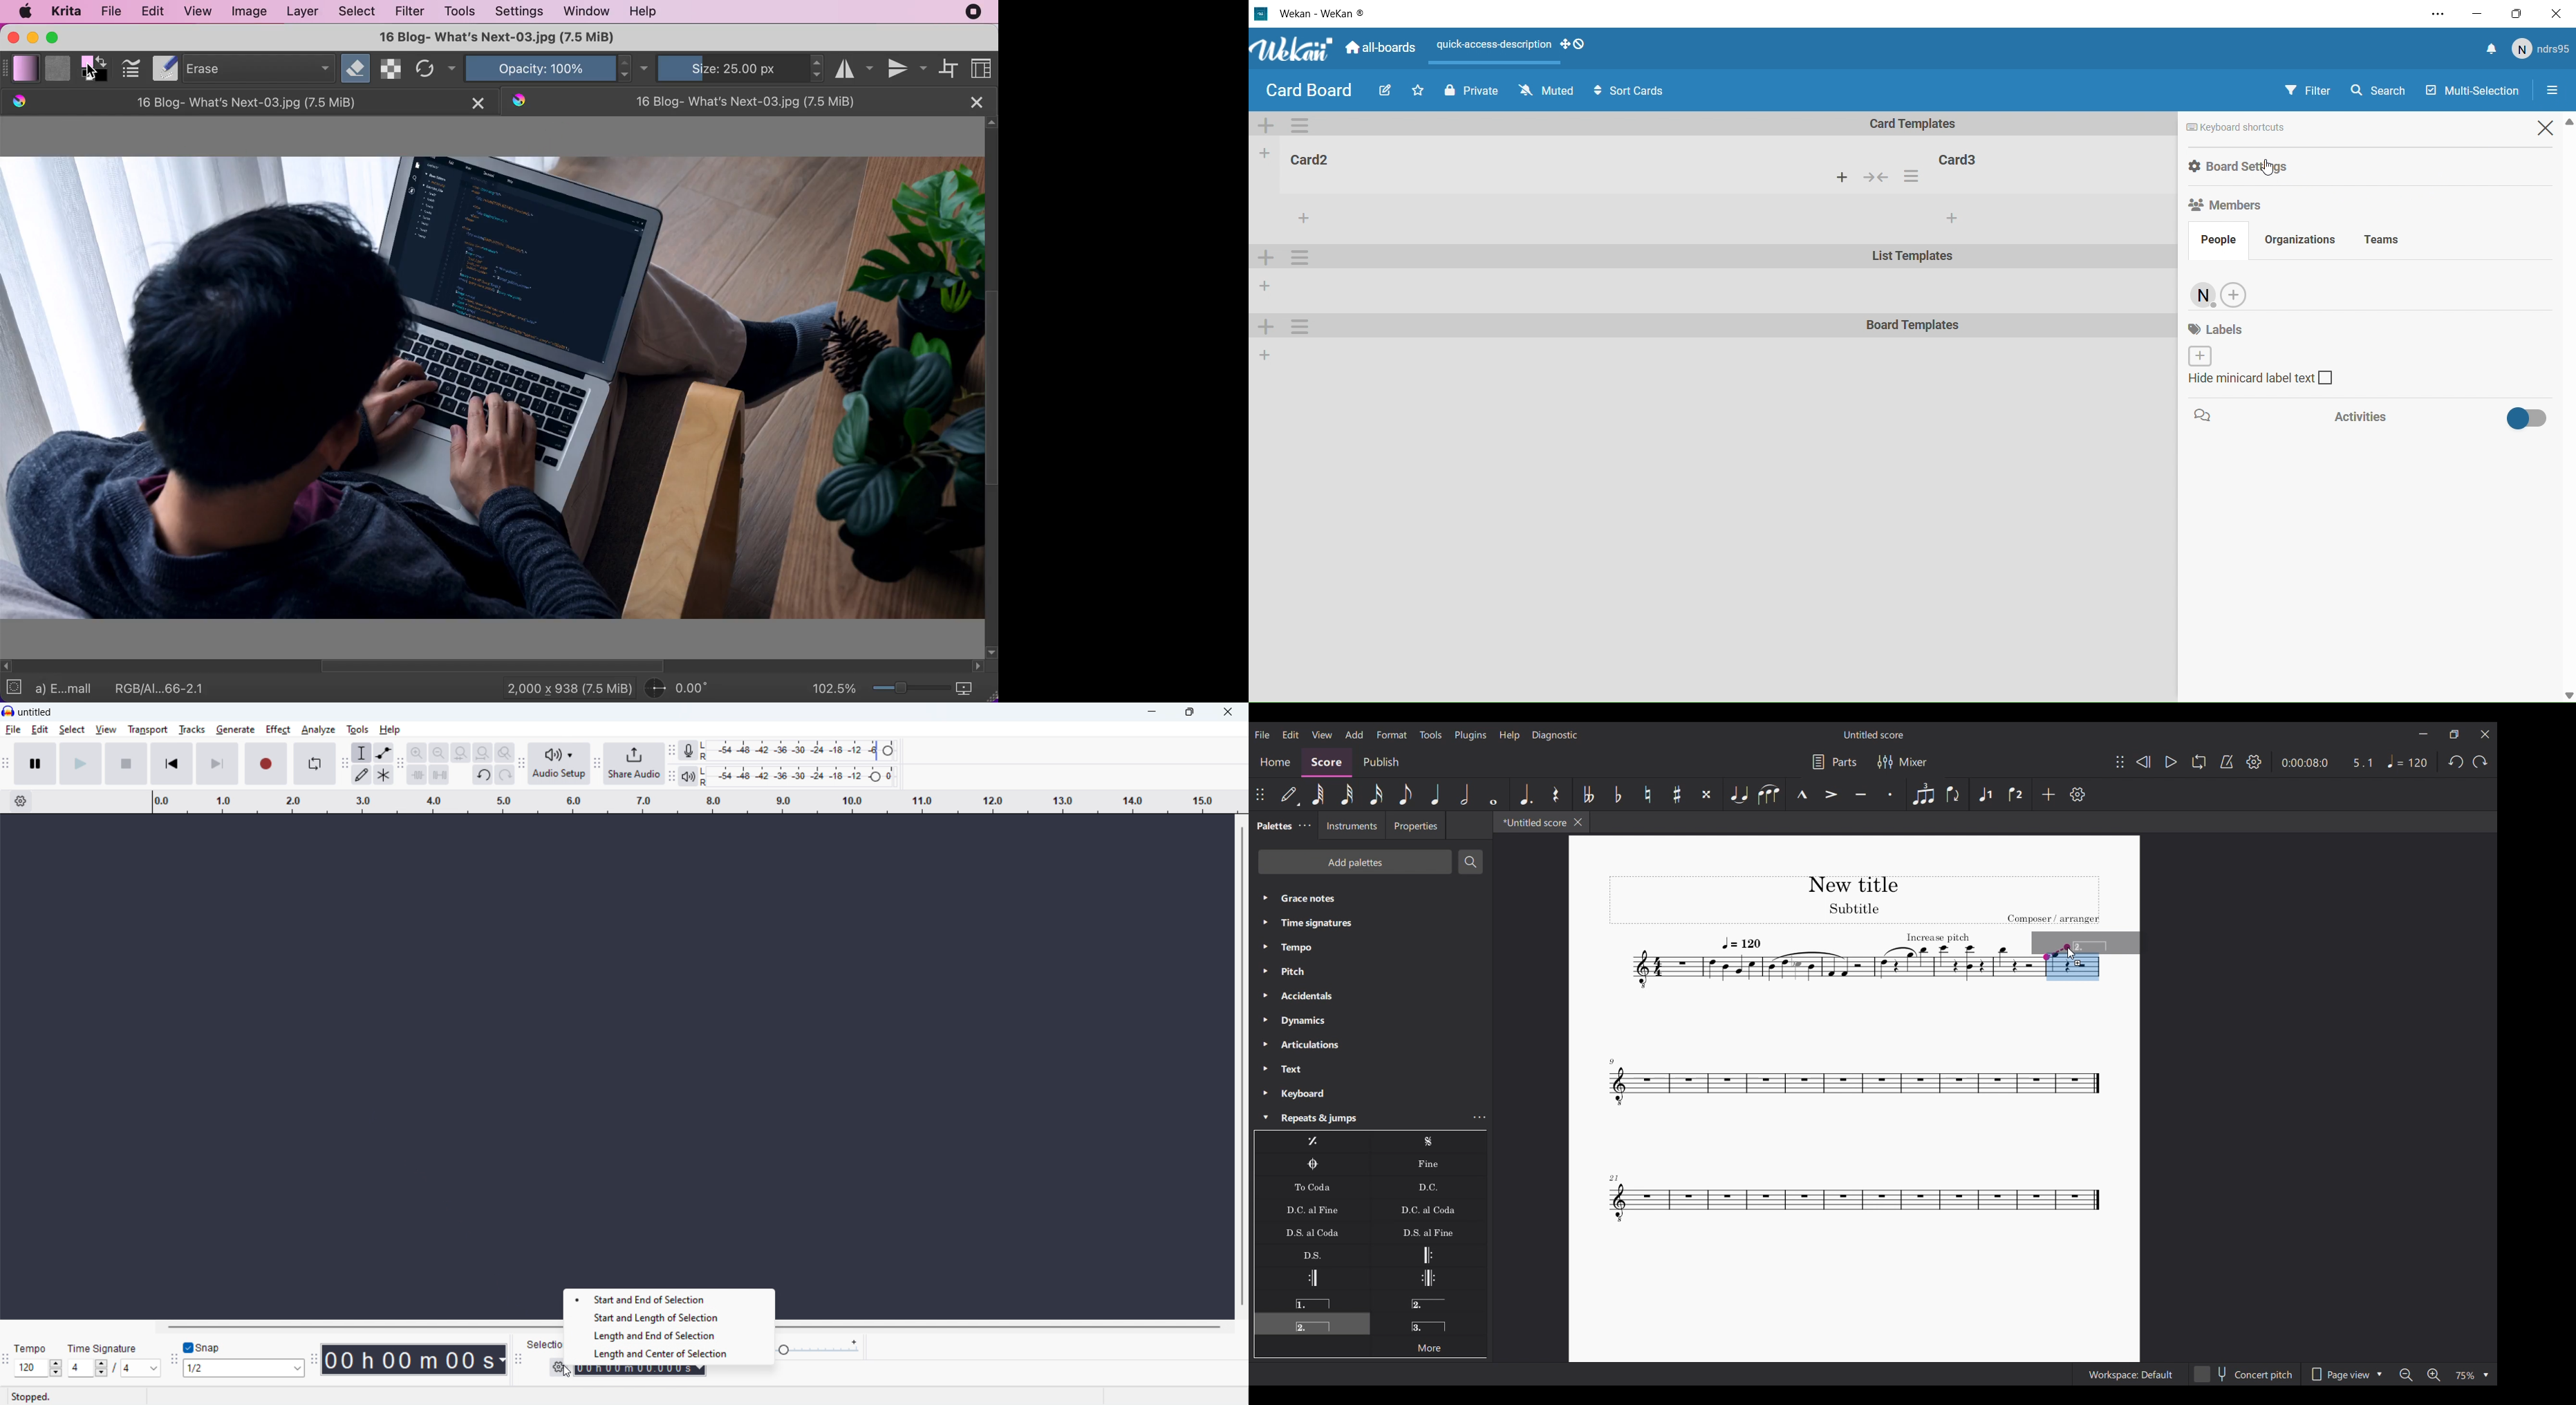 This screenshot has width=2576, height=1428. Describe the element at coordinates (1708, 794) in the screenshot. I see `Toggle double sharp` at that location.